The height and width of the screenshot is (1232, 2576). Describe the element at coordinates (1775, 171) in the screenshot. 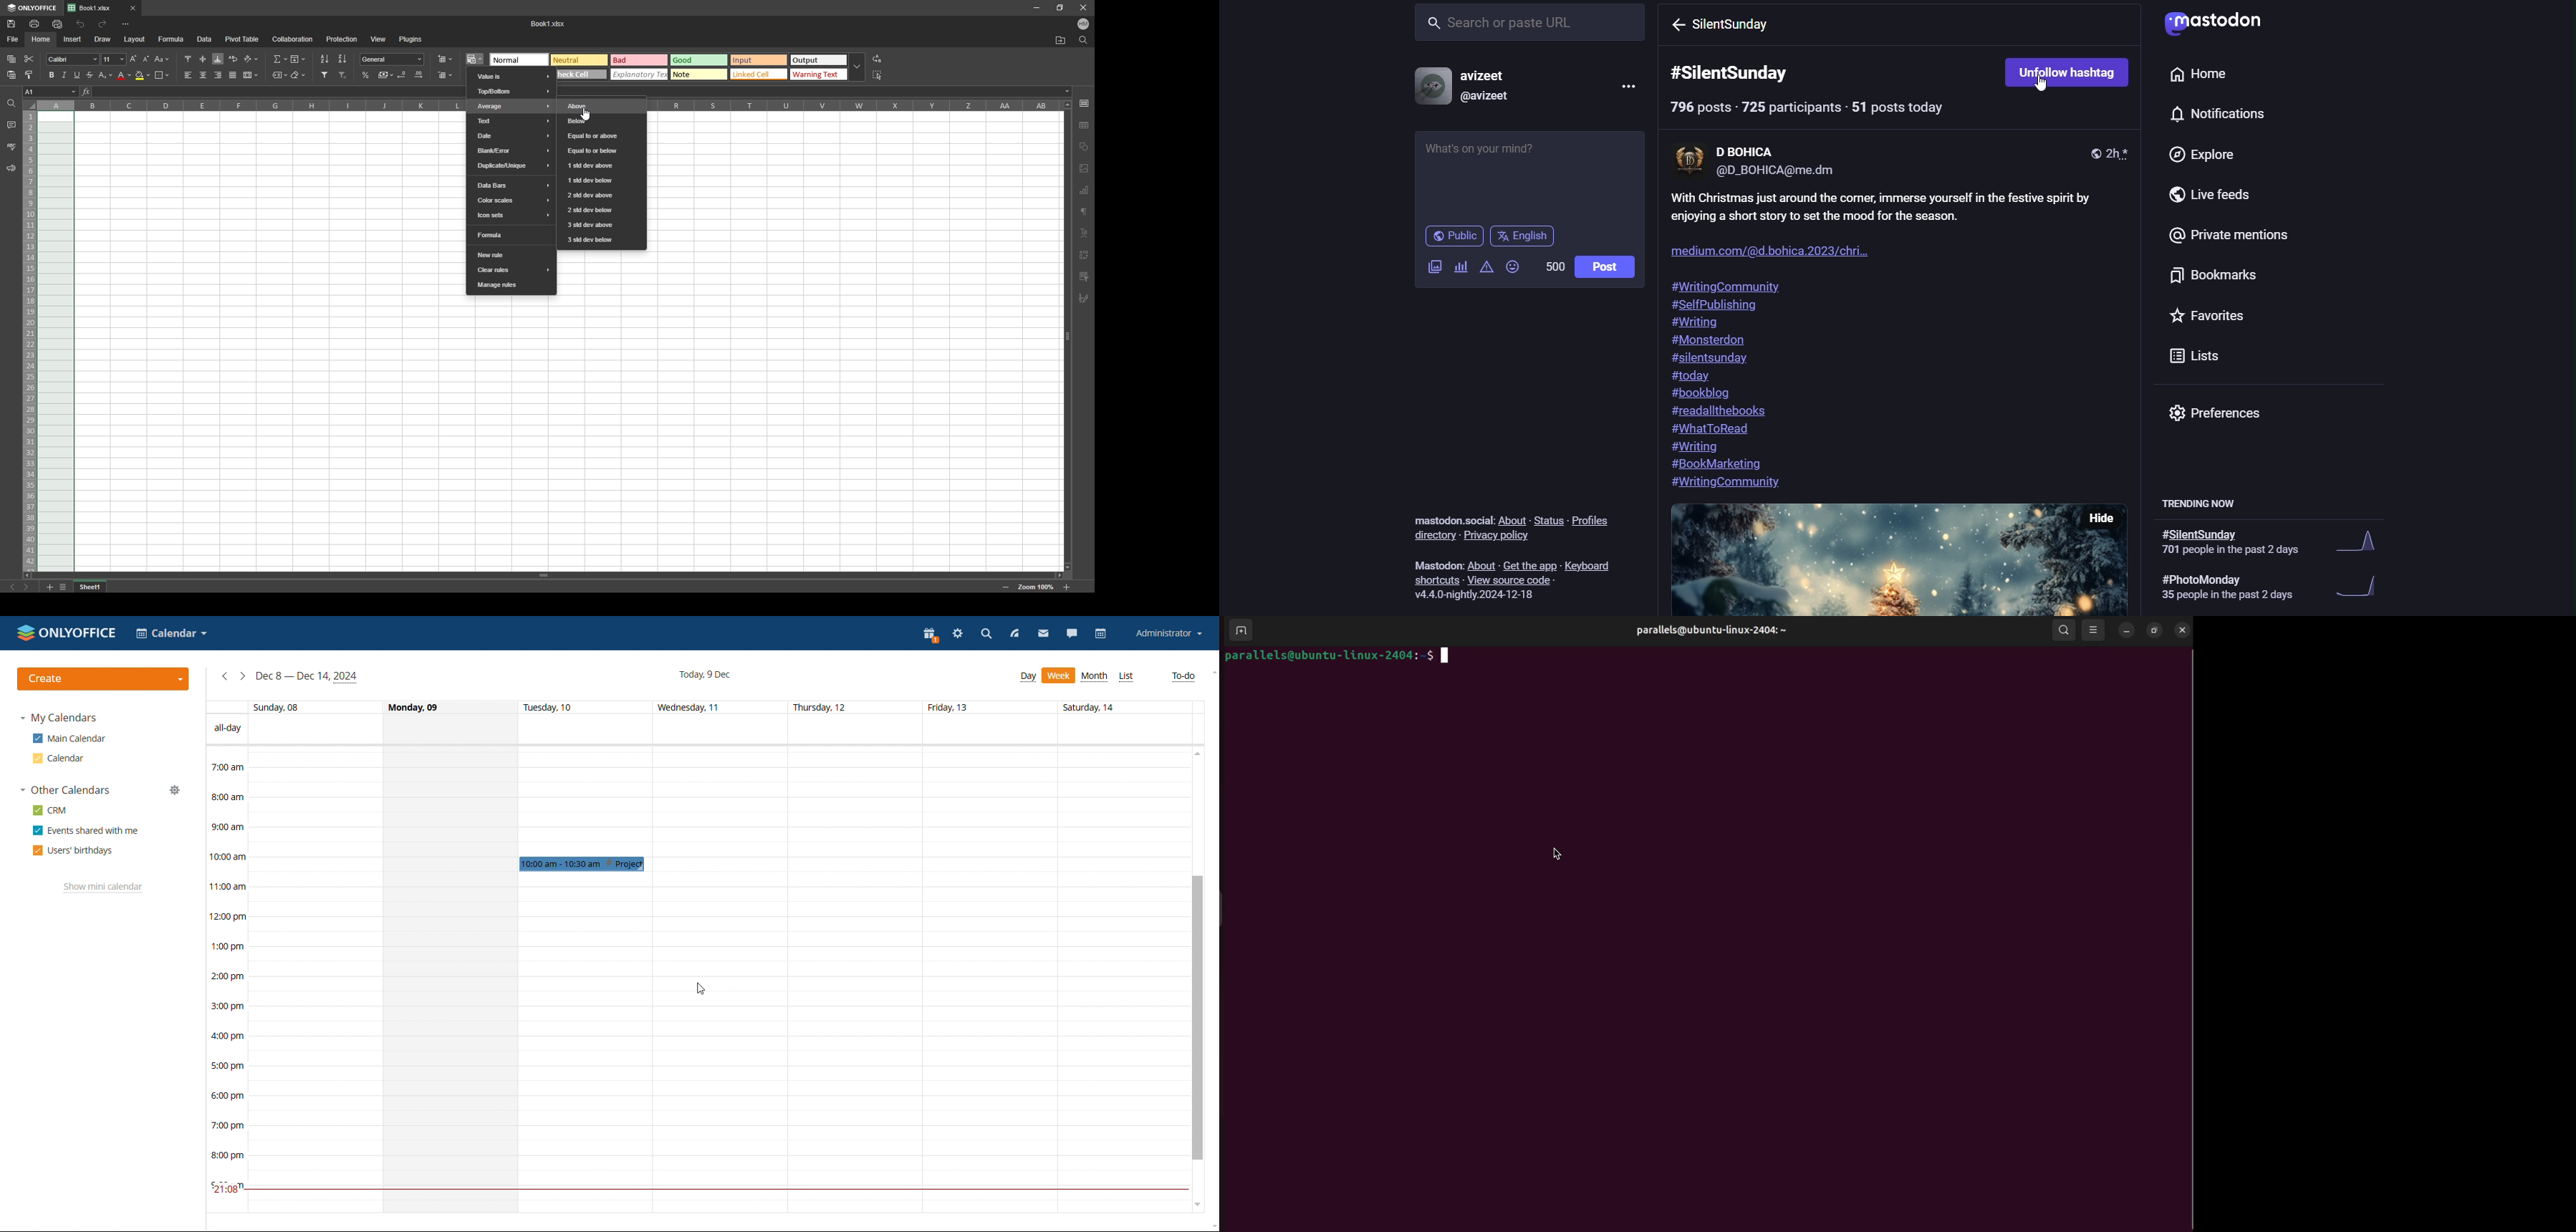

I see `@D_BOHICA@me.dm` at that location.